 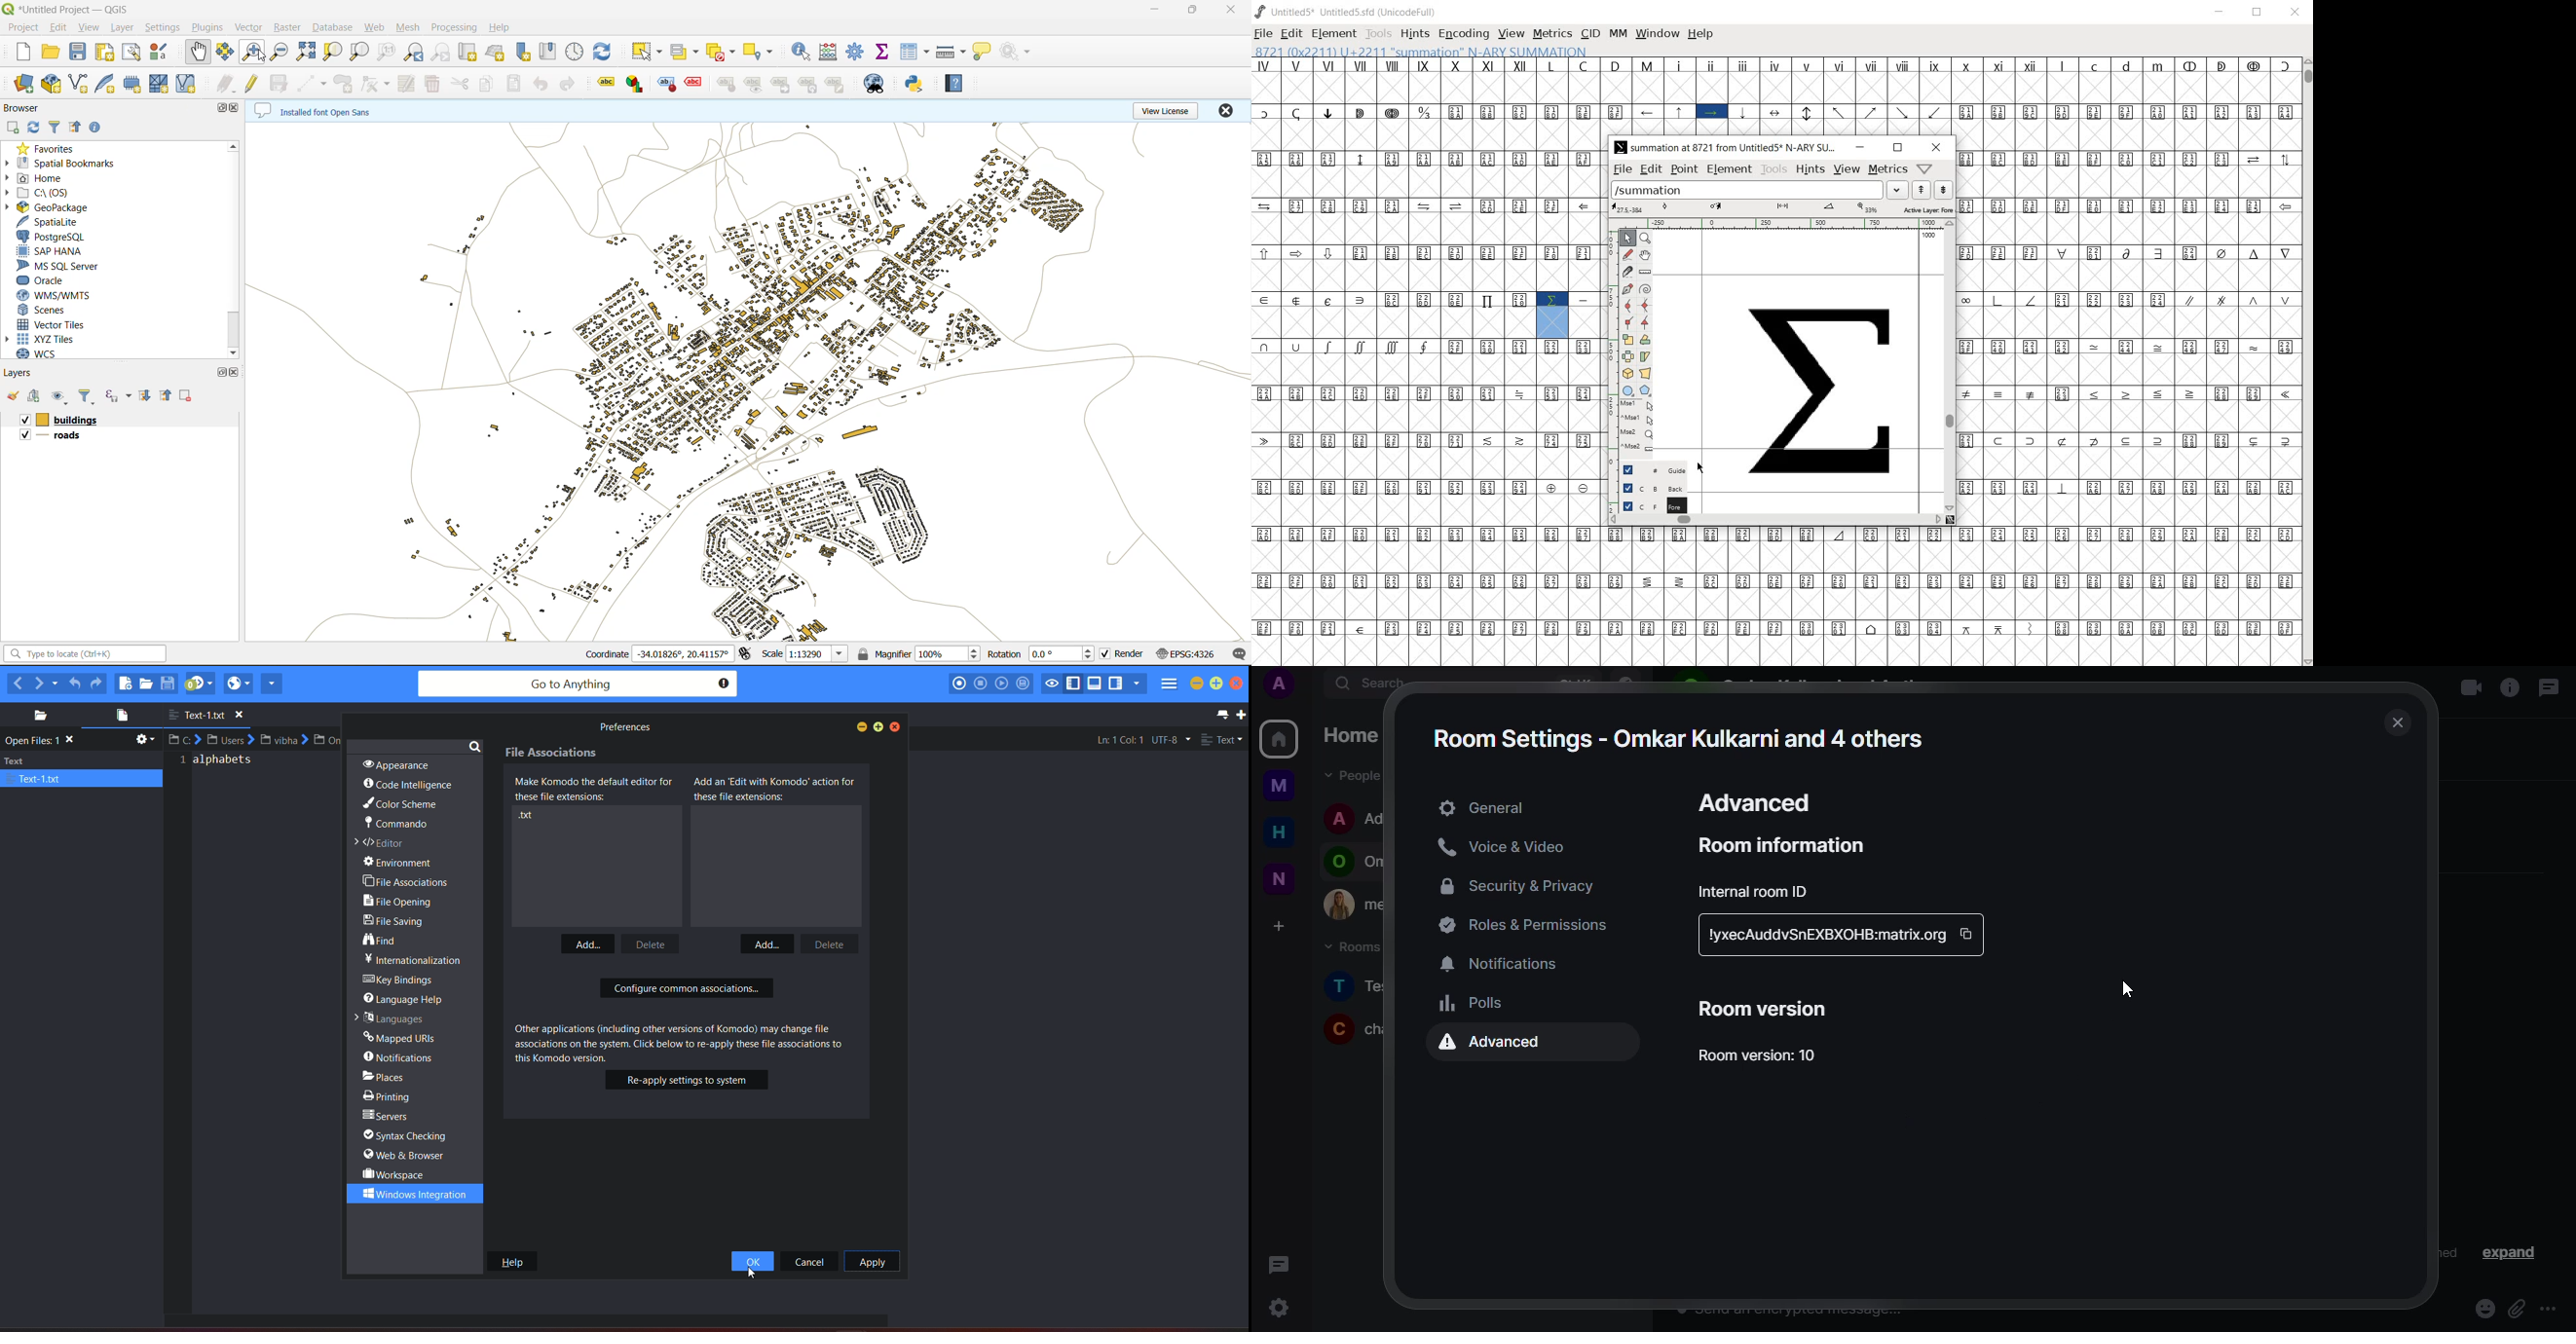 What do you see at coordinates (1280, 786) in the screenshot?
I see `myspace` at bounding box center [1280, 786].